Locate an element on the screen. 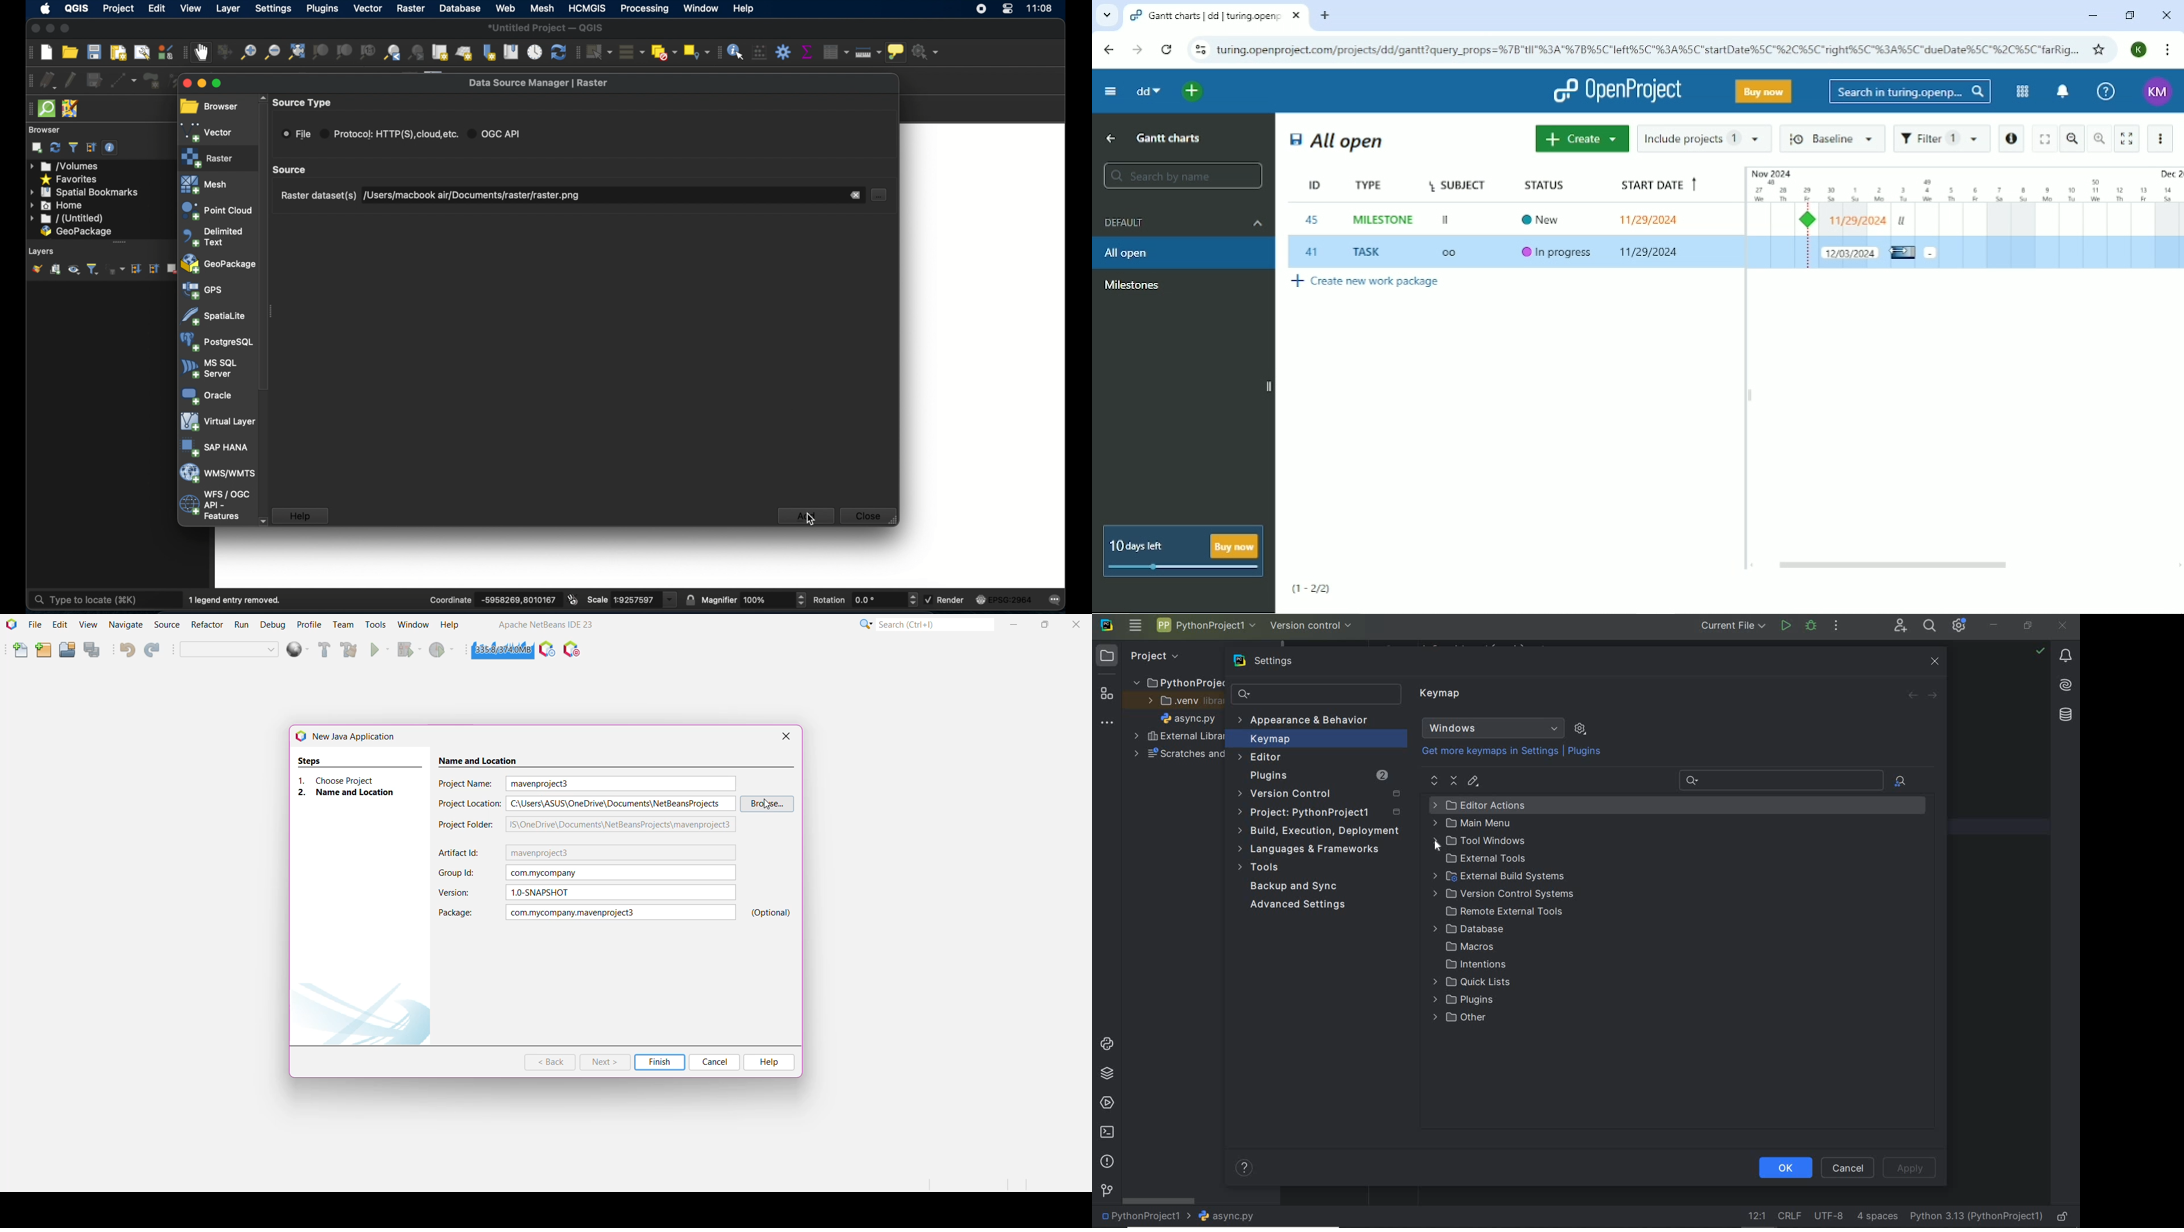 The image size is (2184, 1232). close is located at coordinates (871, 516).